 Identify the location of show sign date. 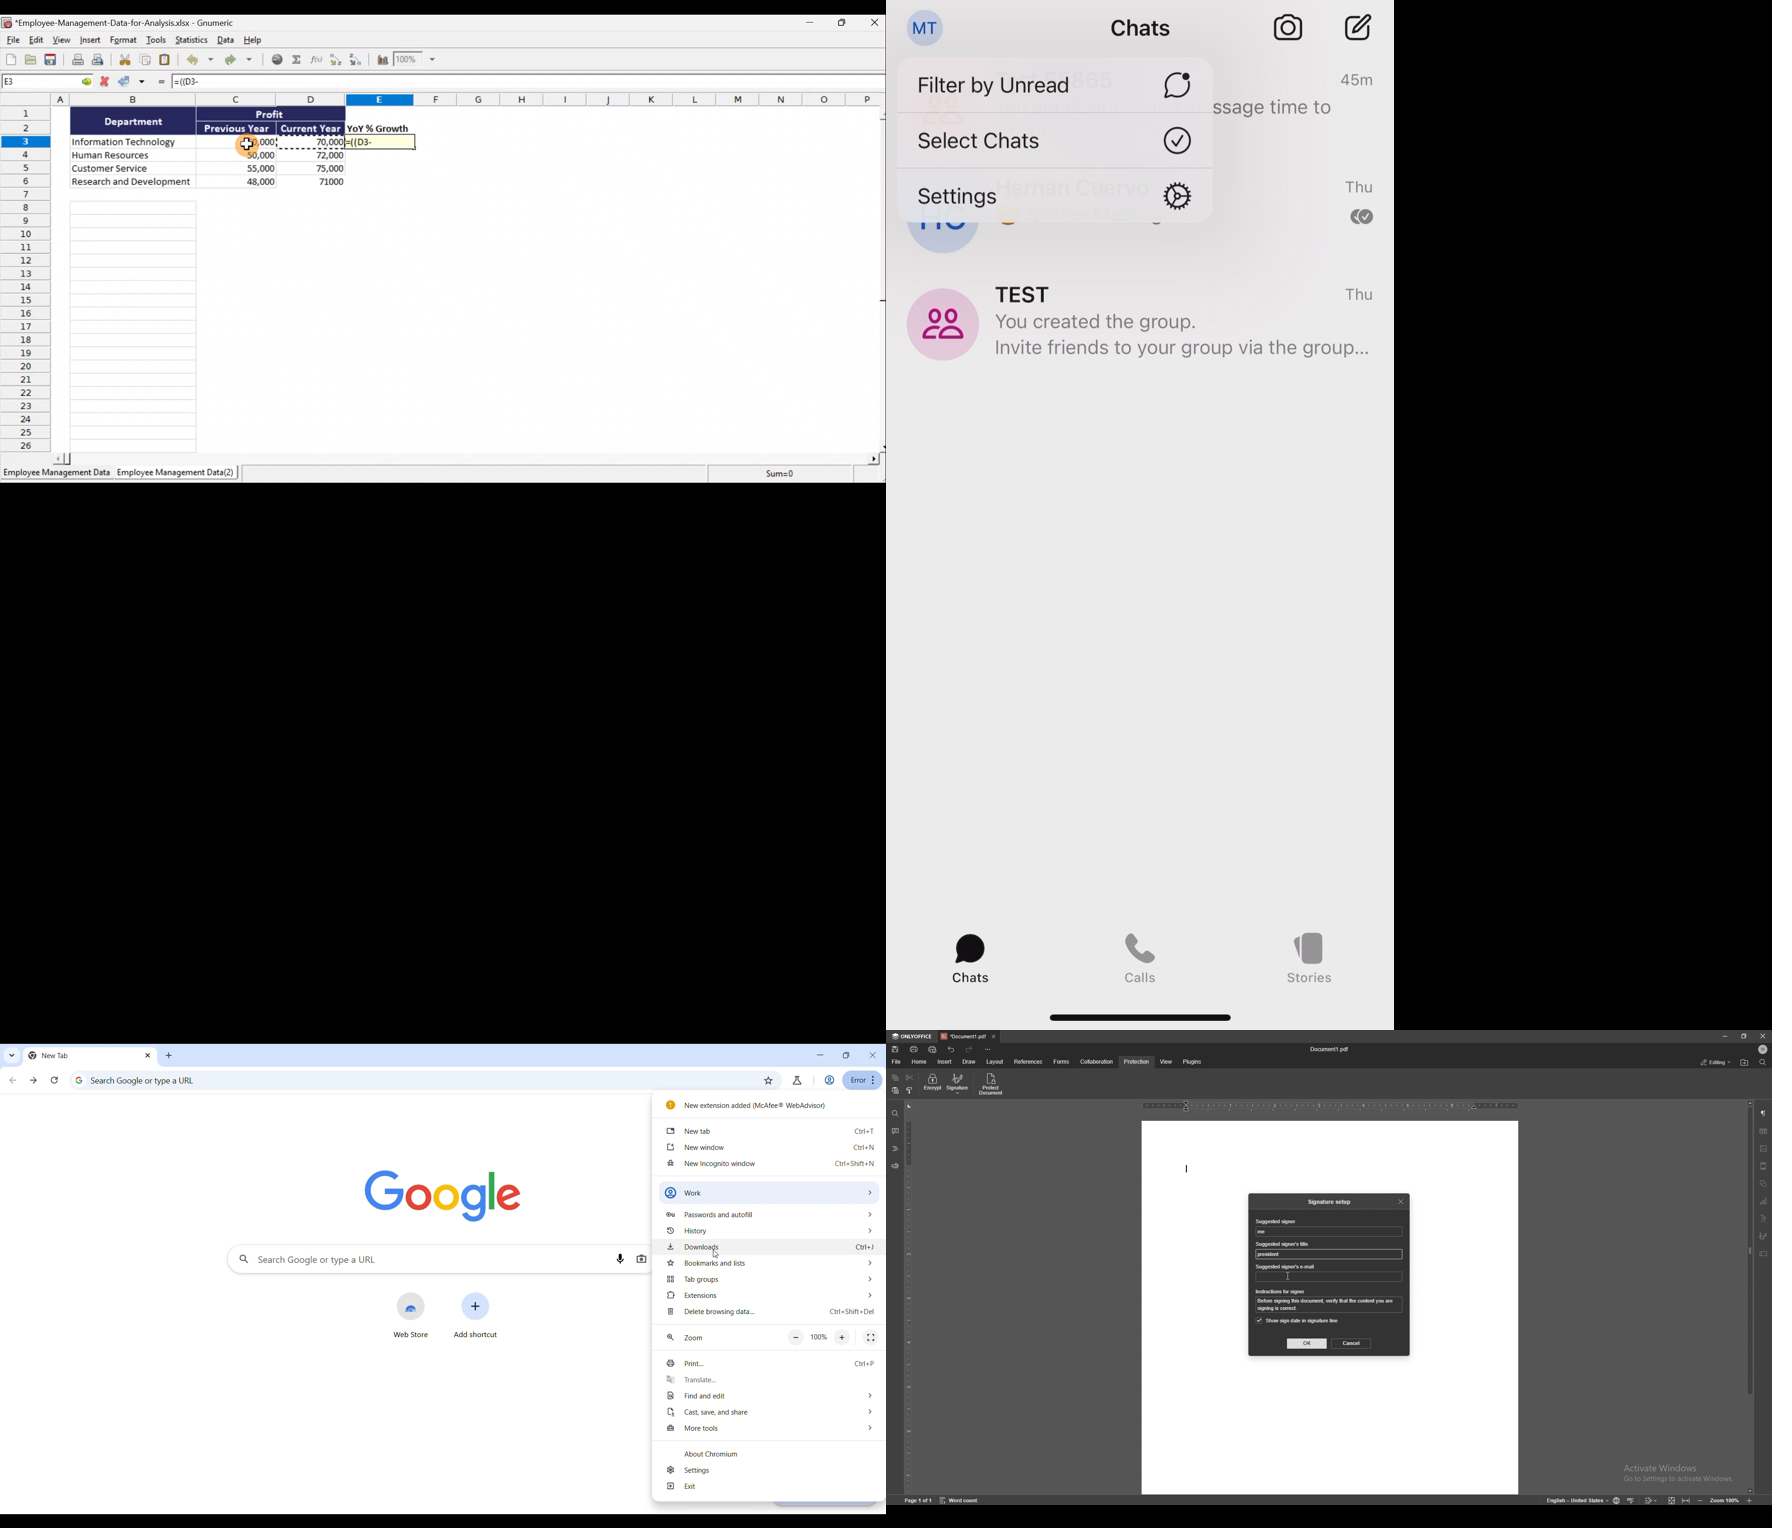
(1298, 1321).